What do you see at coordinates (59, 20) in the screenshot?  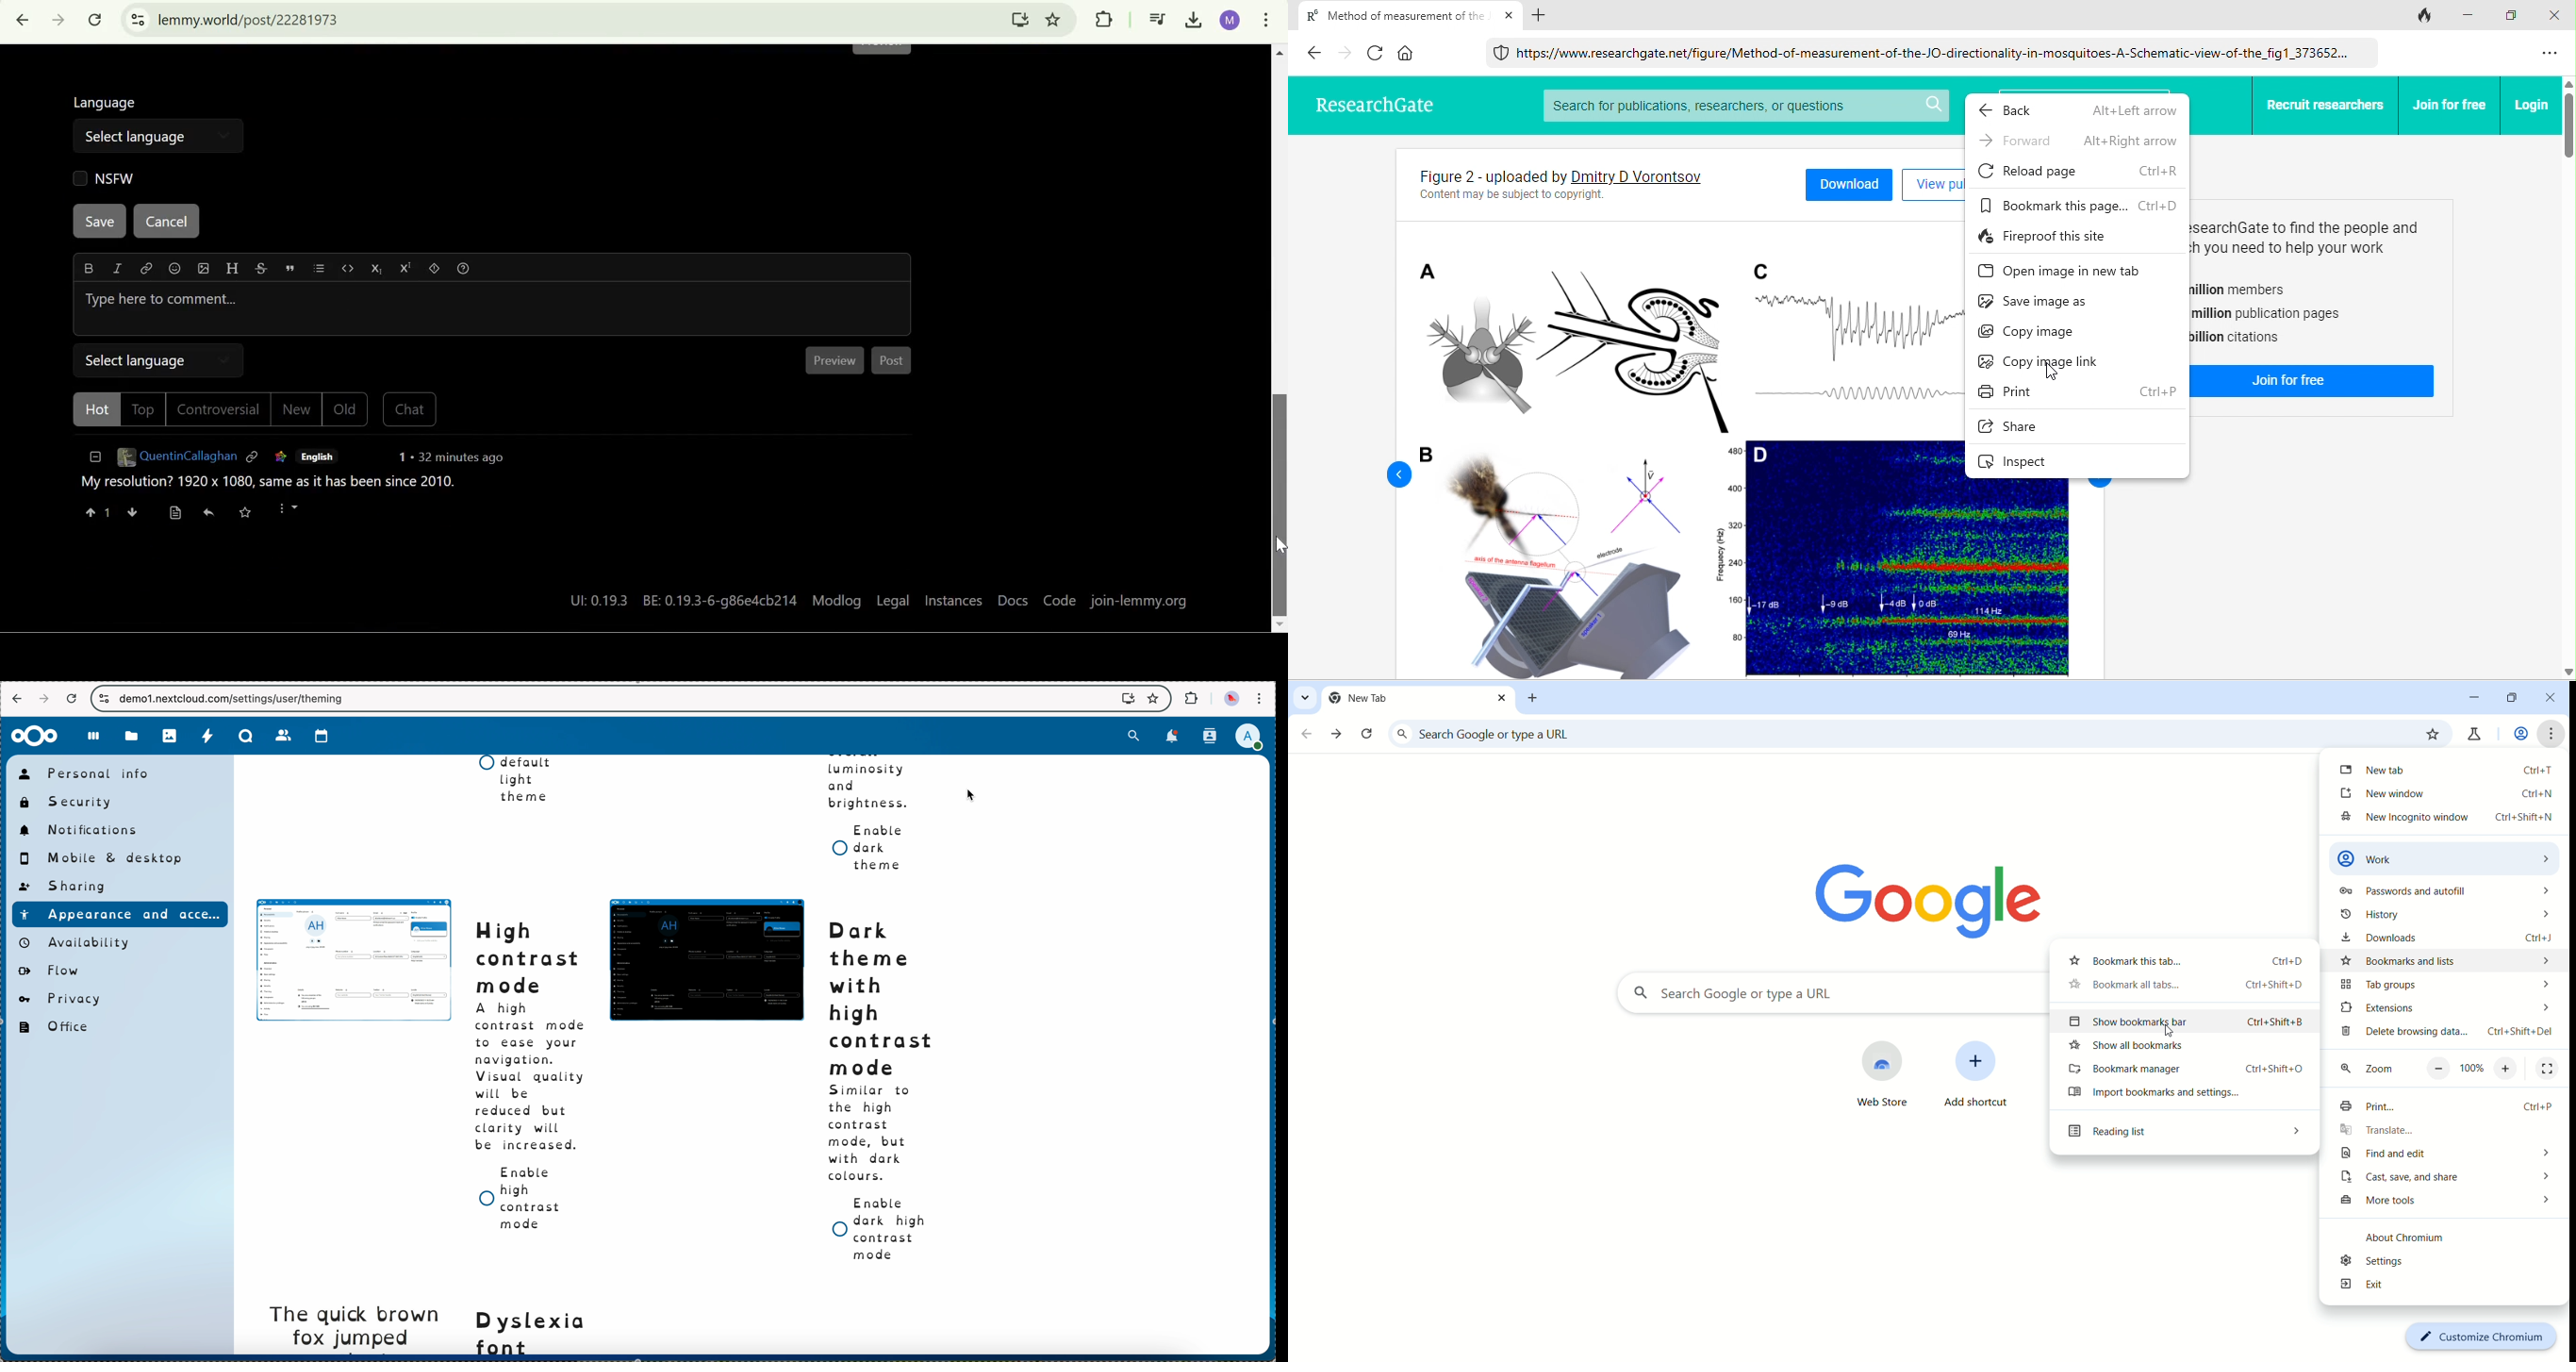 I see `Click to go forward, hold to see history` at bounding box center [59, 20].